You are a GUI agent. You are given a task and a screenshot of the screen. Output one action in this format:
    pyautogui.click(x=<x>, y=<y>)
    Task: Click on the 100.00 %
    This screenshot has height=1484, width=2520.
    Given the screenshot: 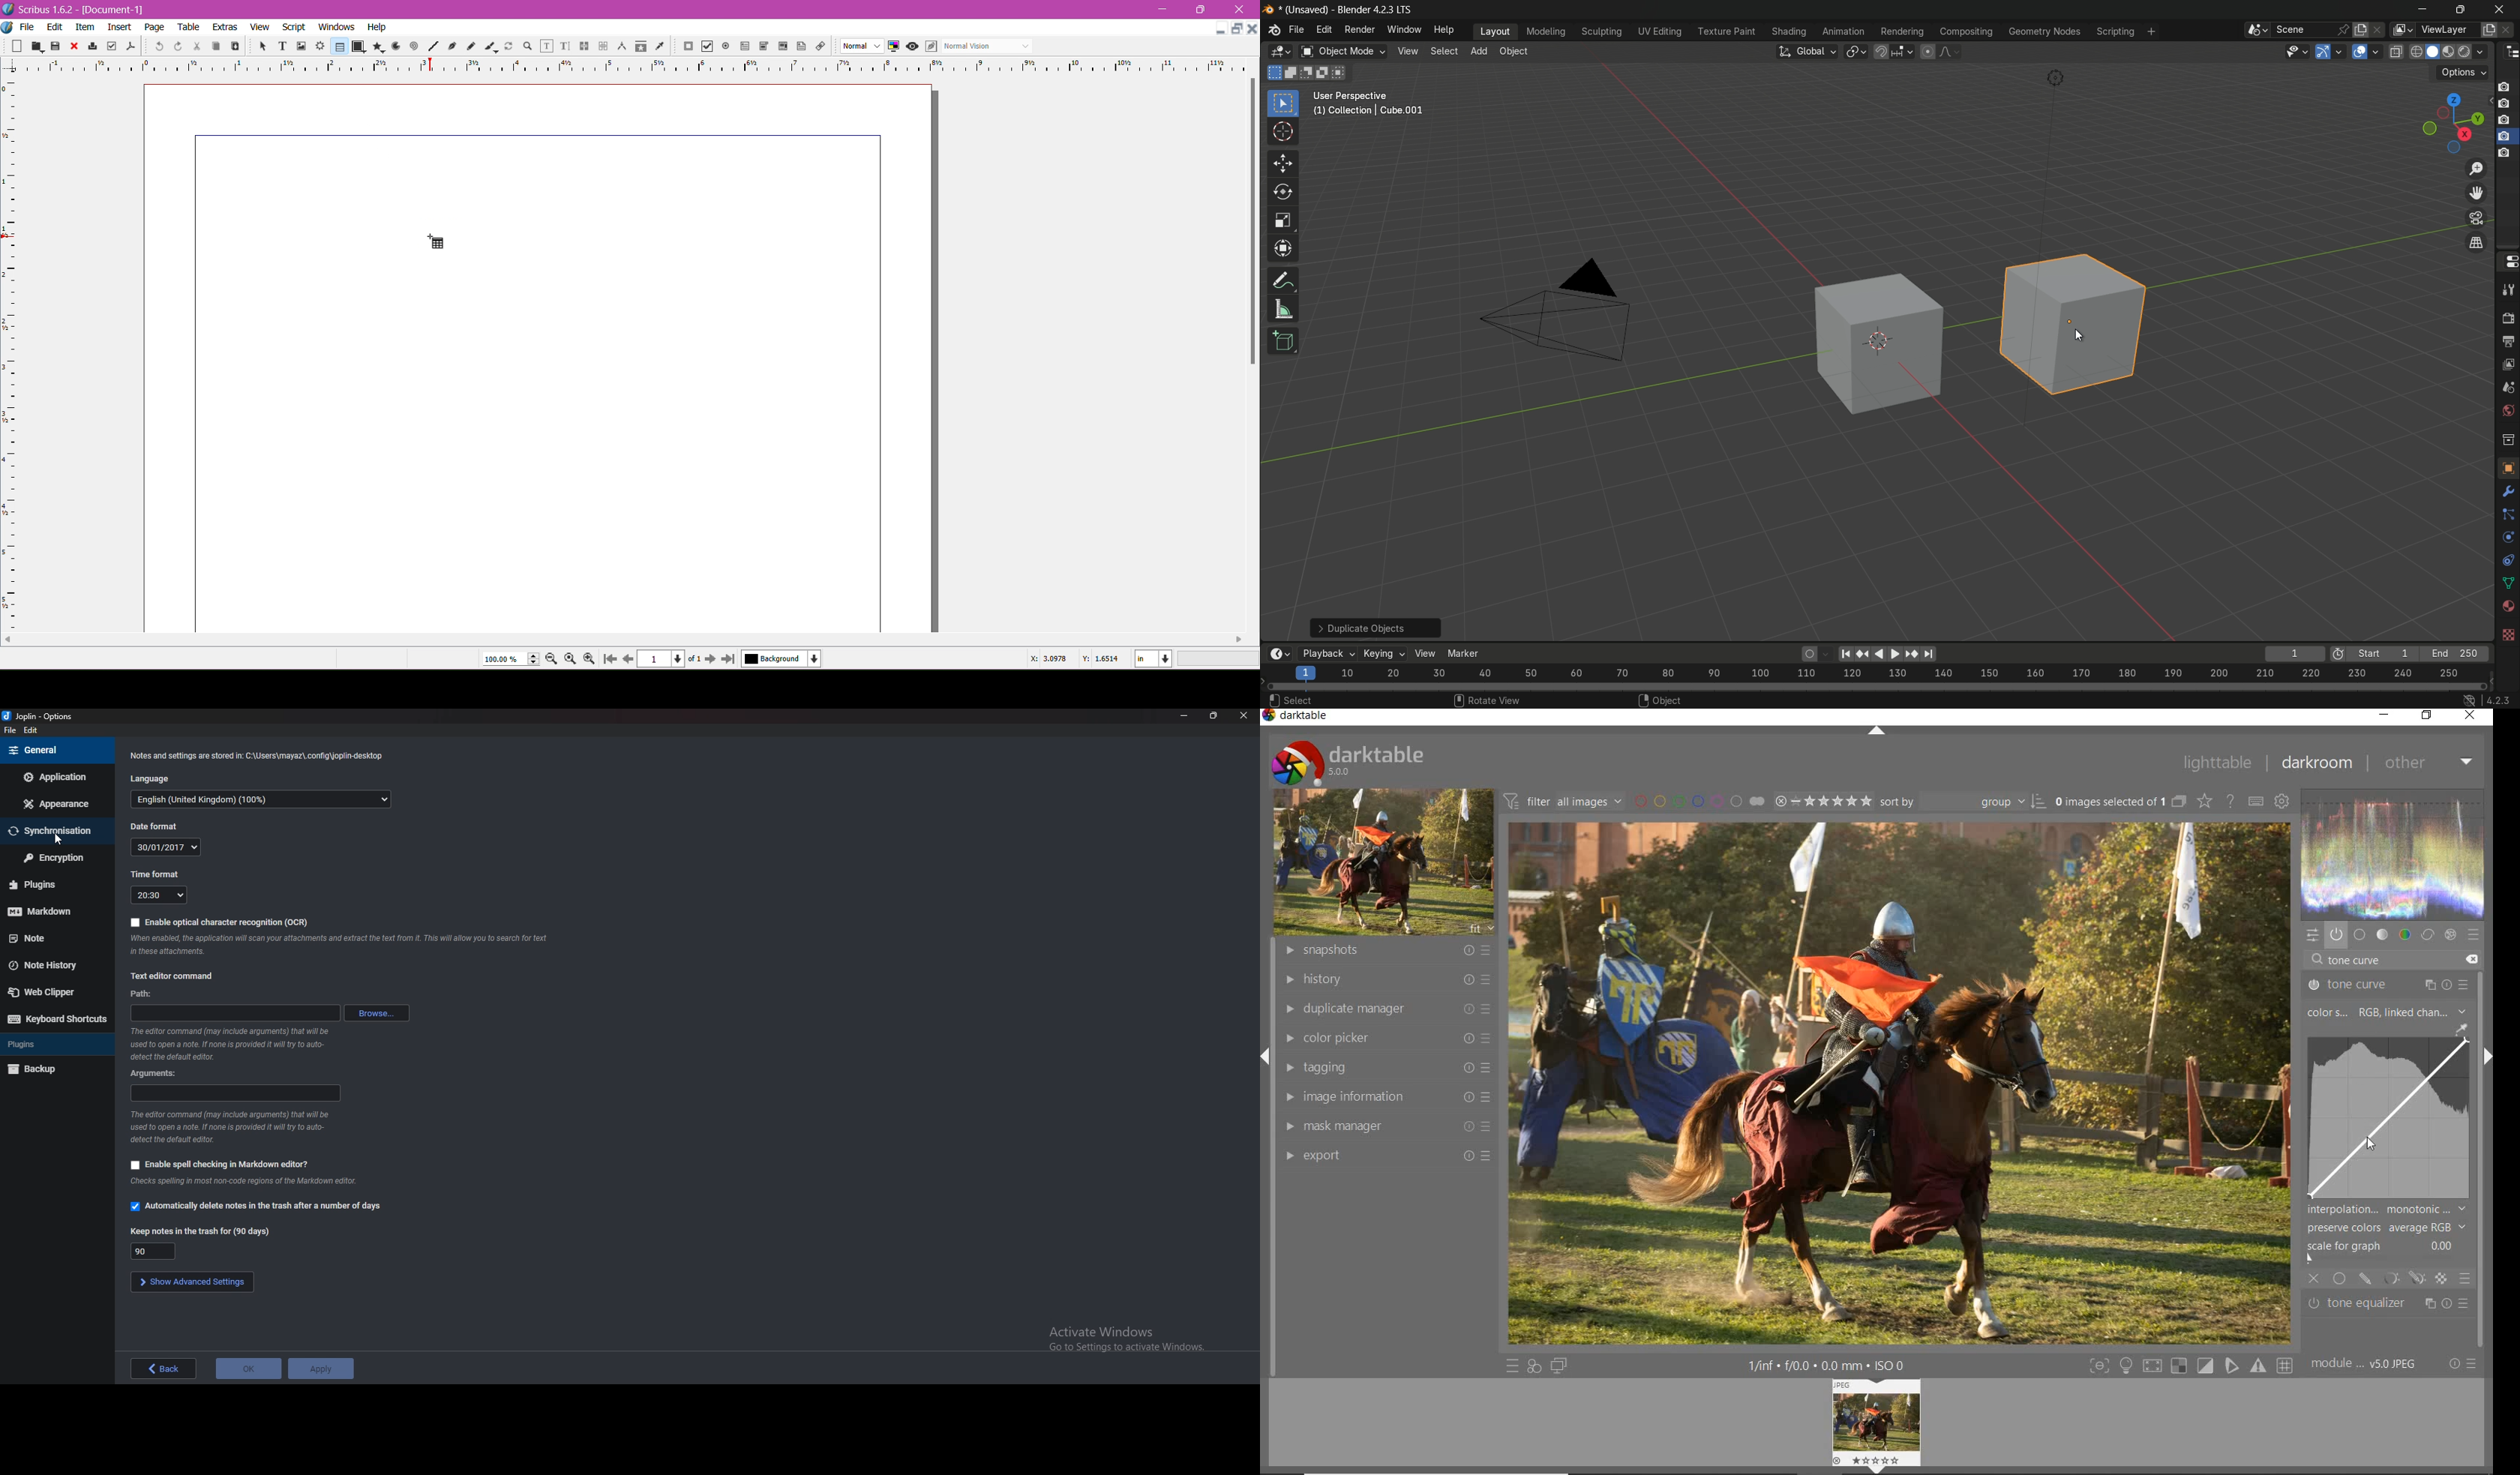 What is the action you would take?
    pyautogui.click(x=511, y=659)
    